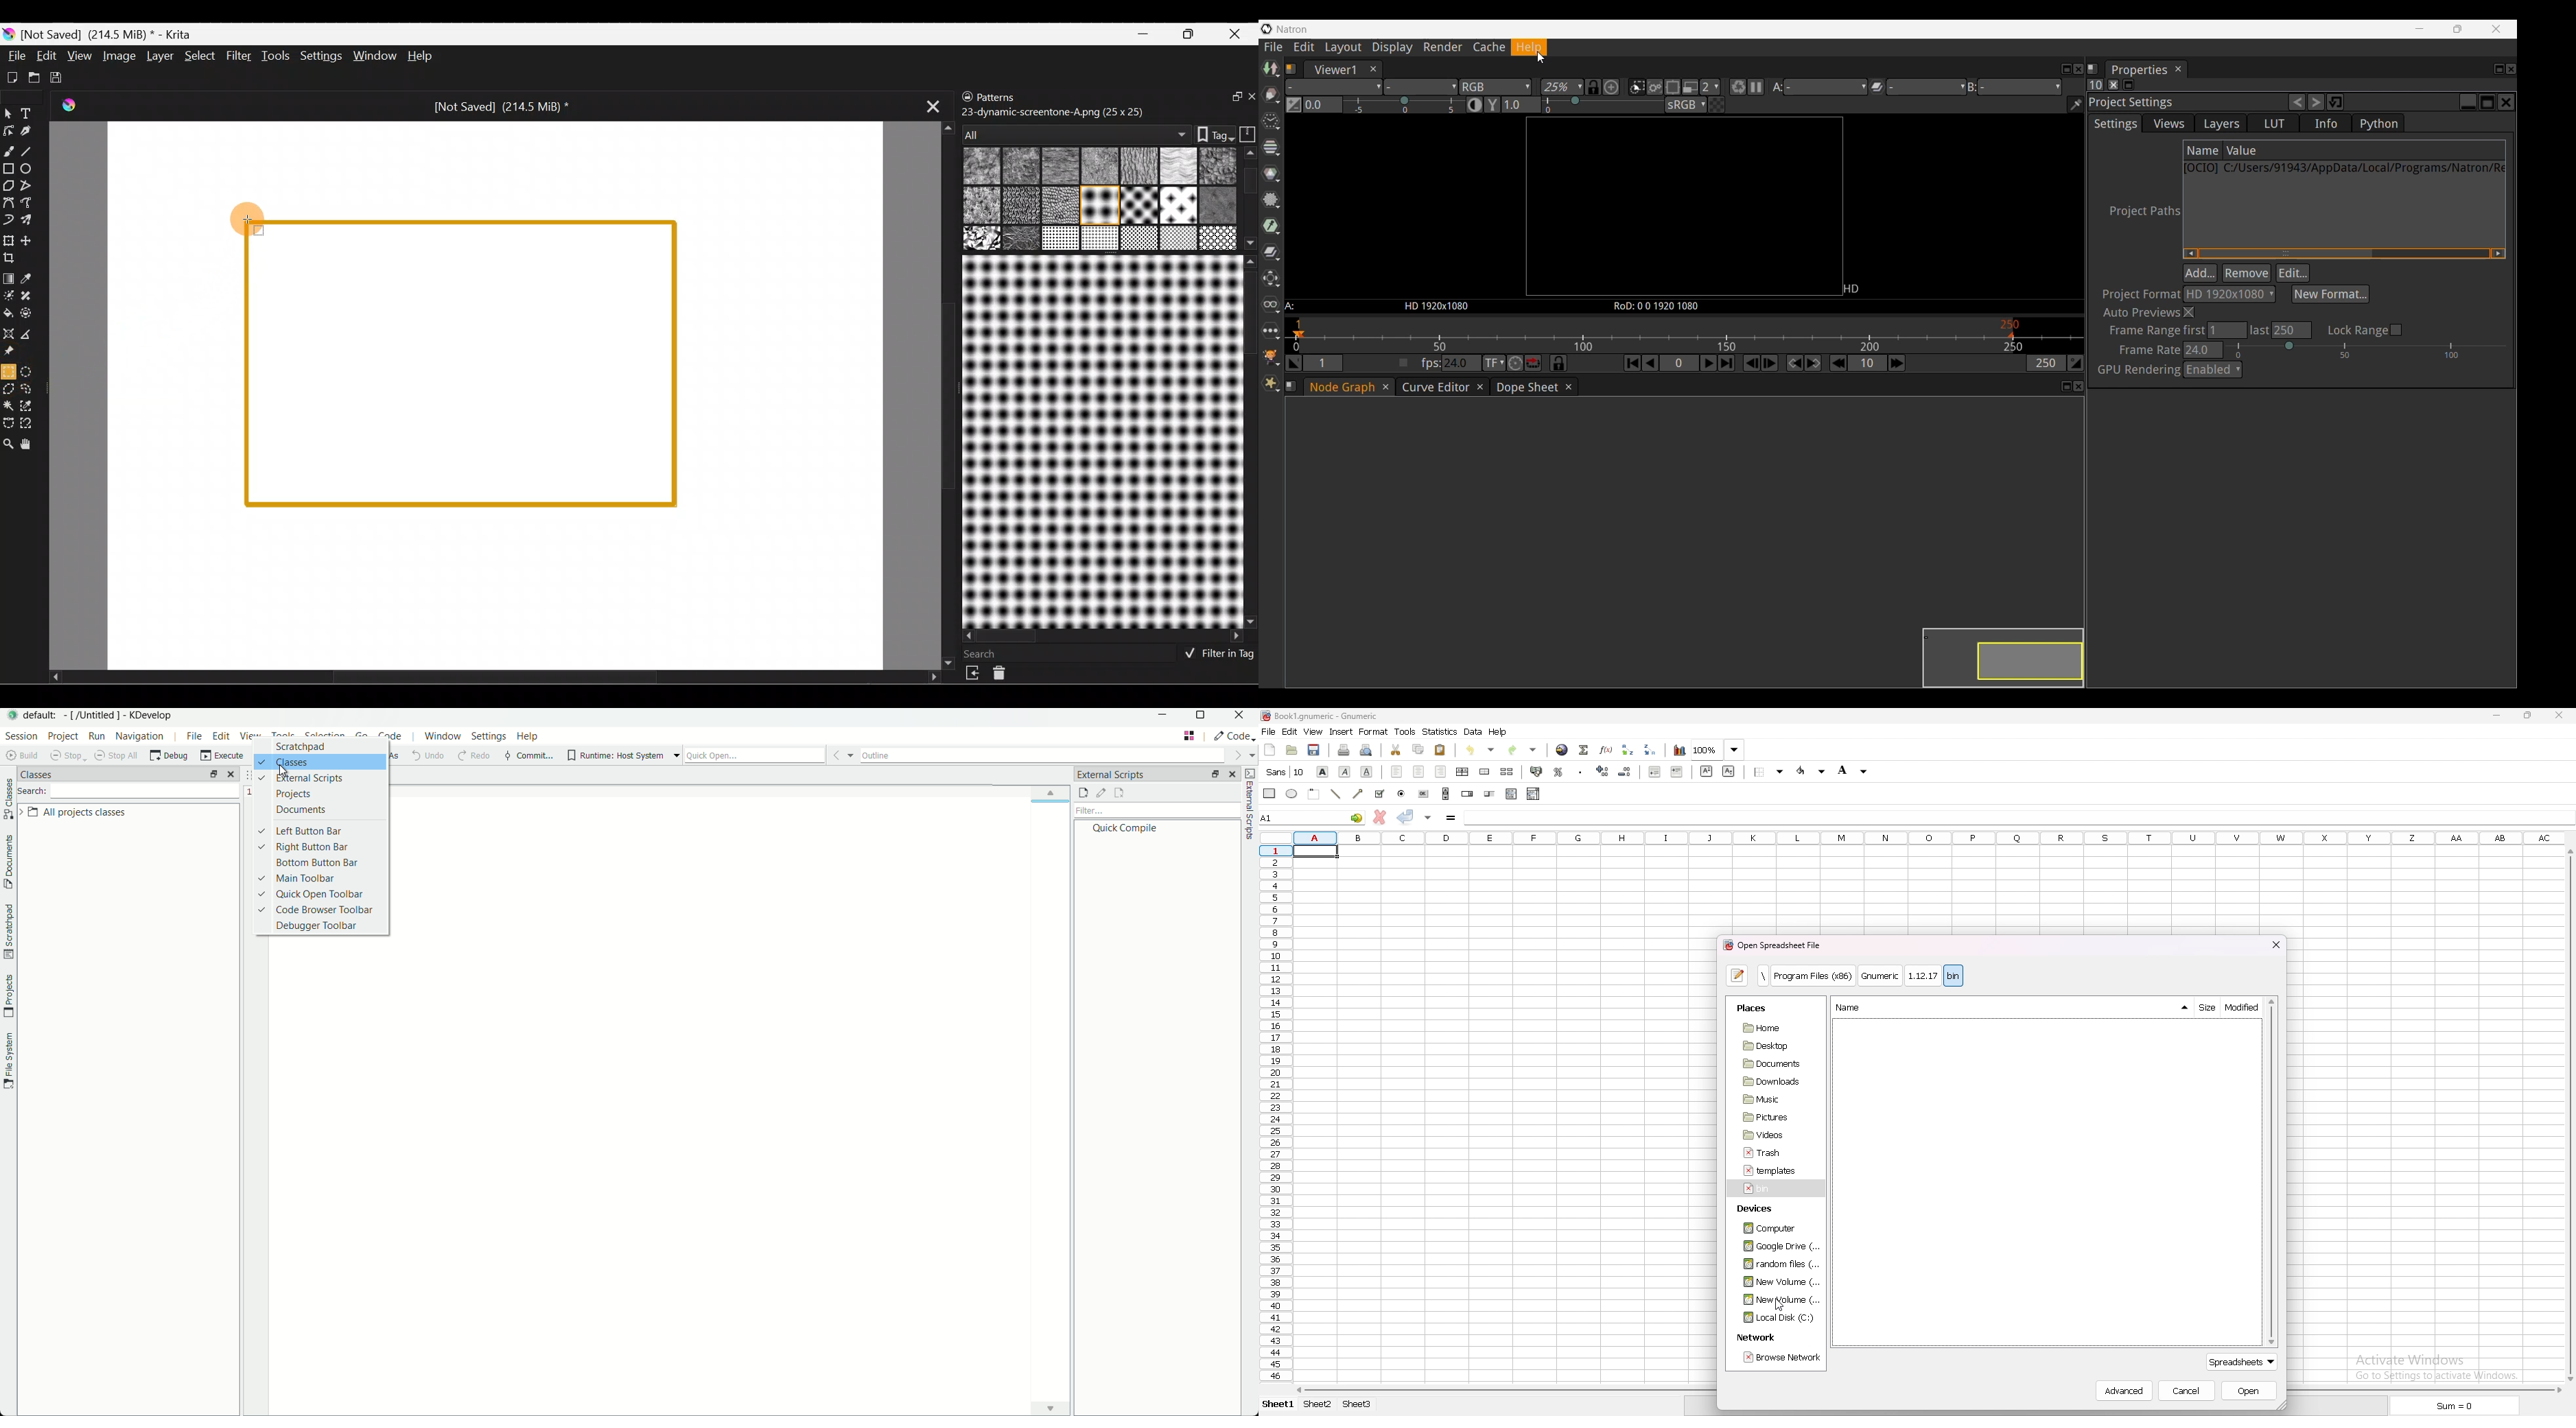 The image size is (2576, 1428). Describe the element at coordinates (1468, 794) in the screenshot. I see `spin button` at that location.